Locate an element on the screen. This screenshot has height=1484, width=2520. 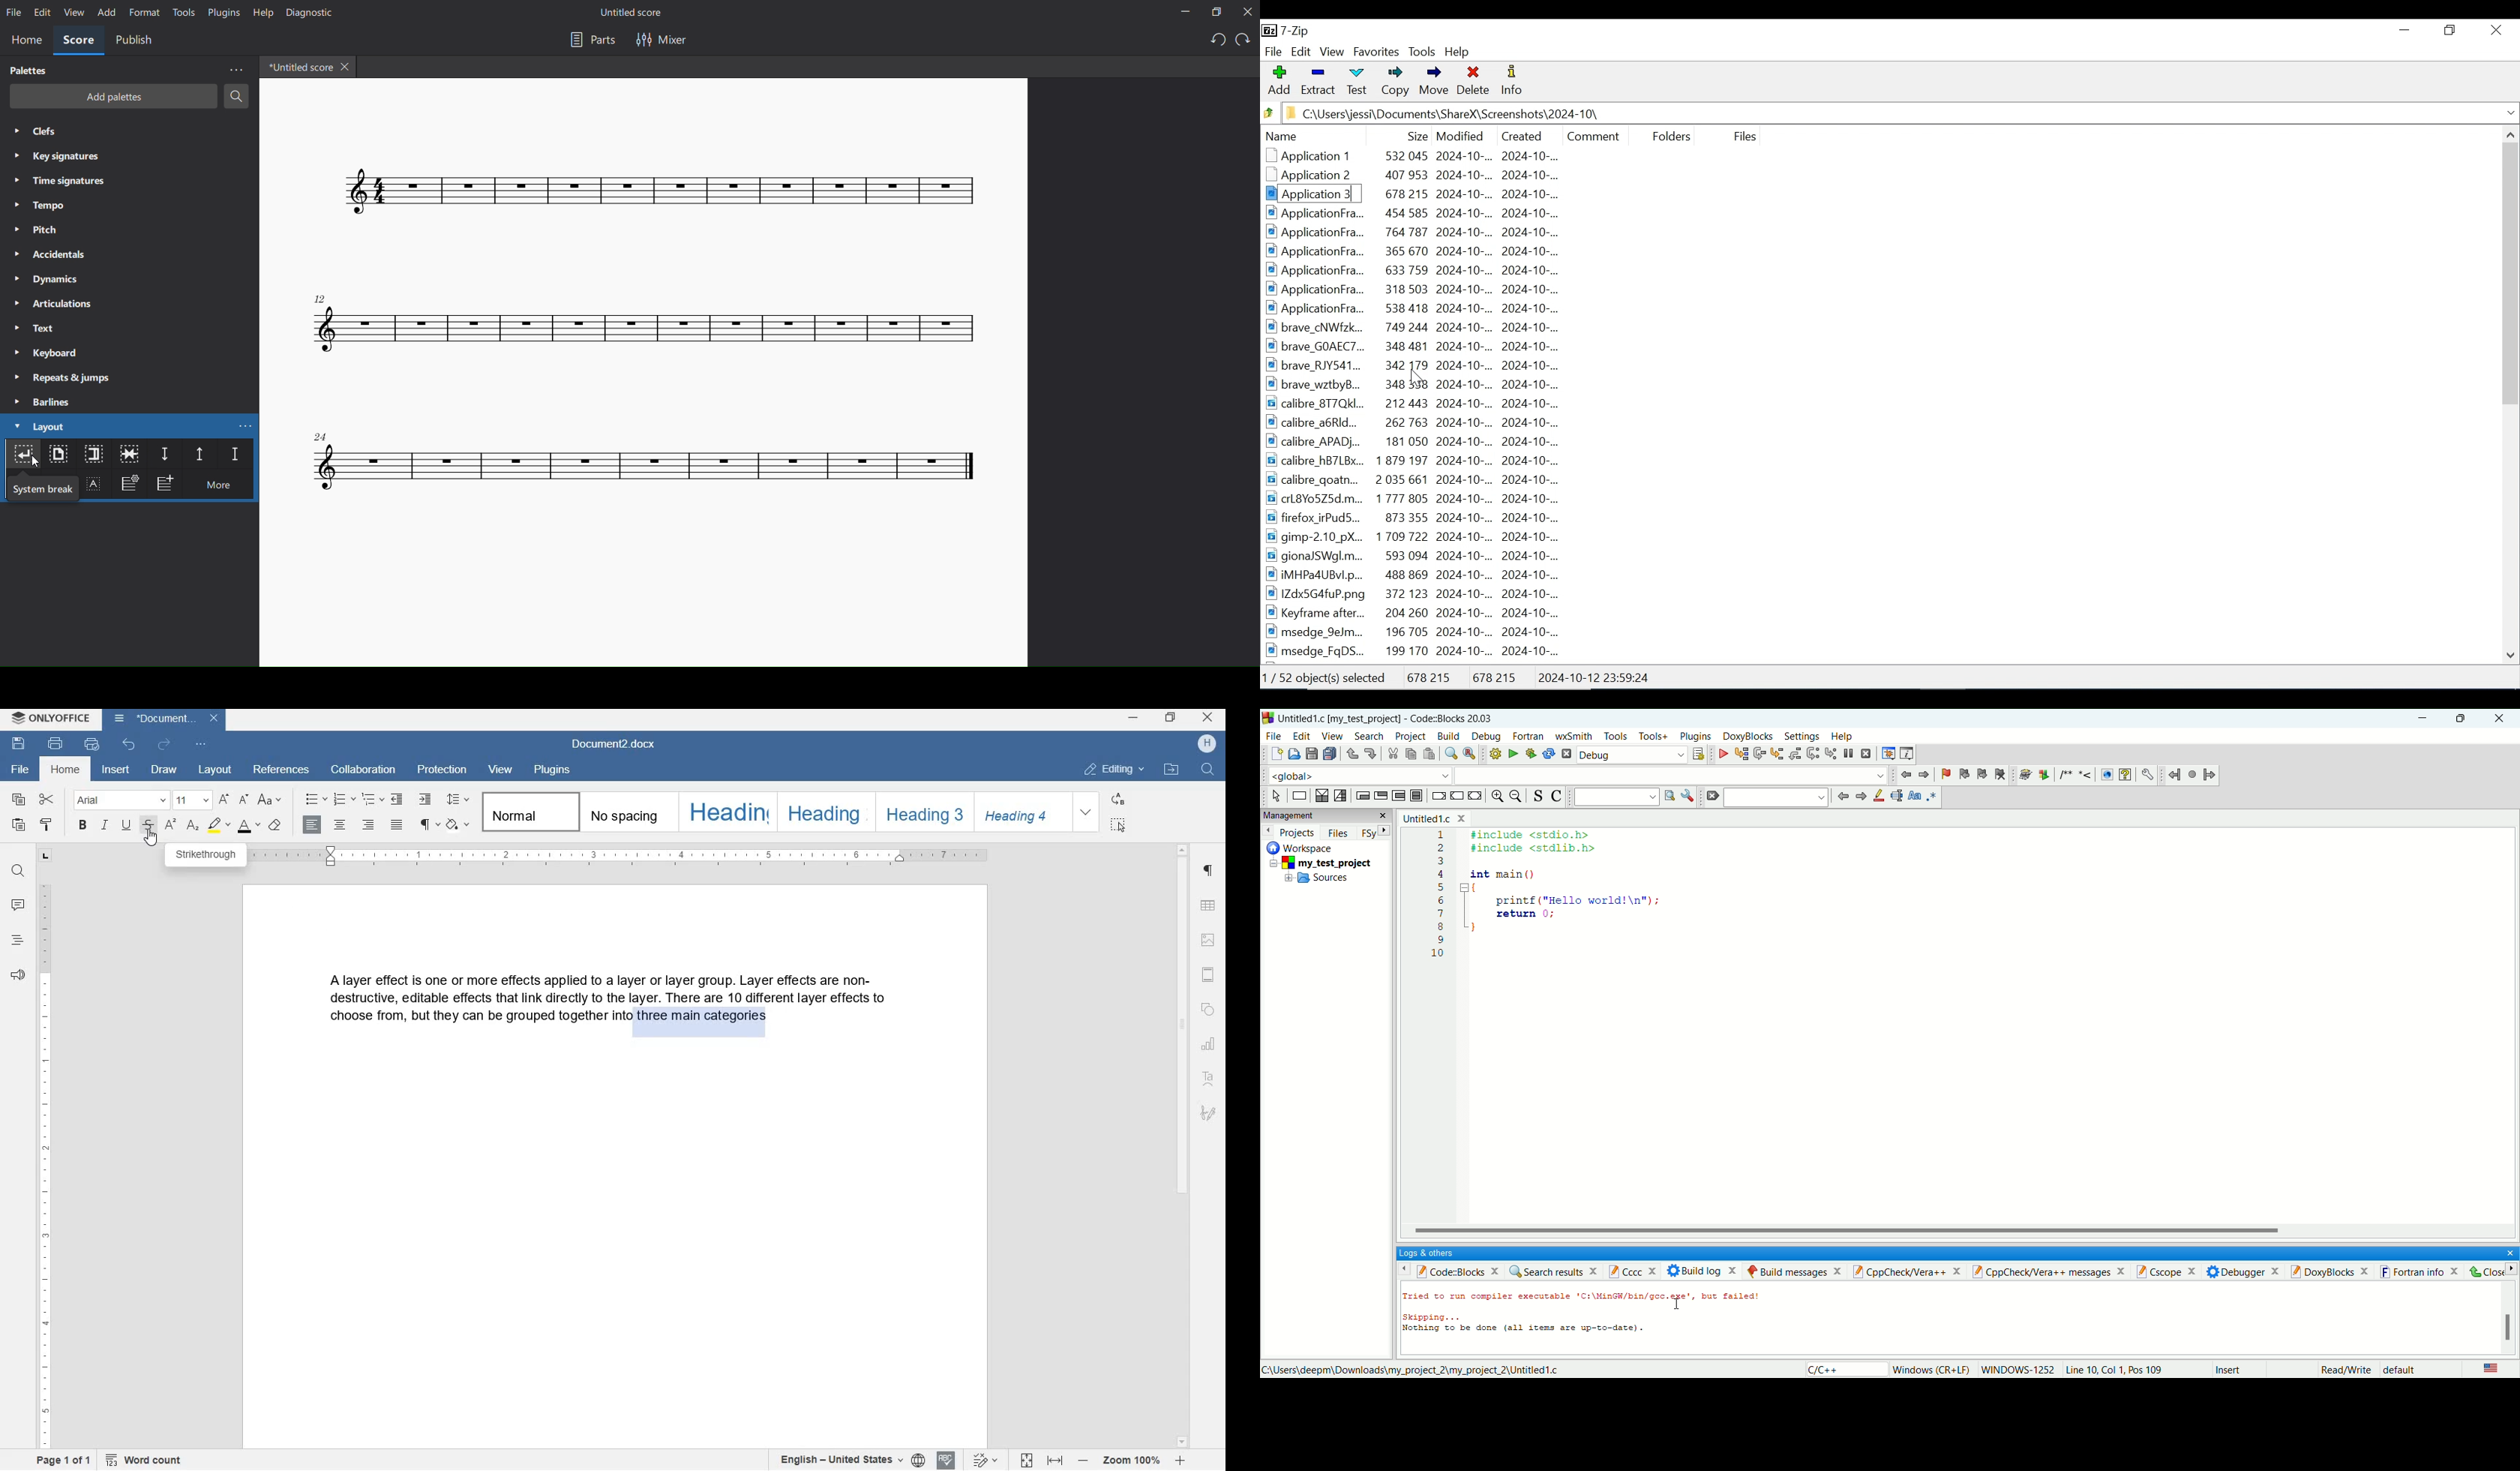
no spacing is located at coordinates (626, 811).